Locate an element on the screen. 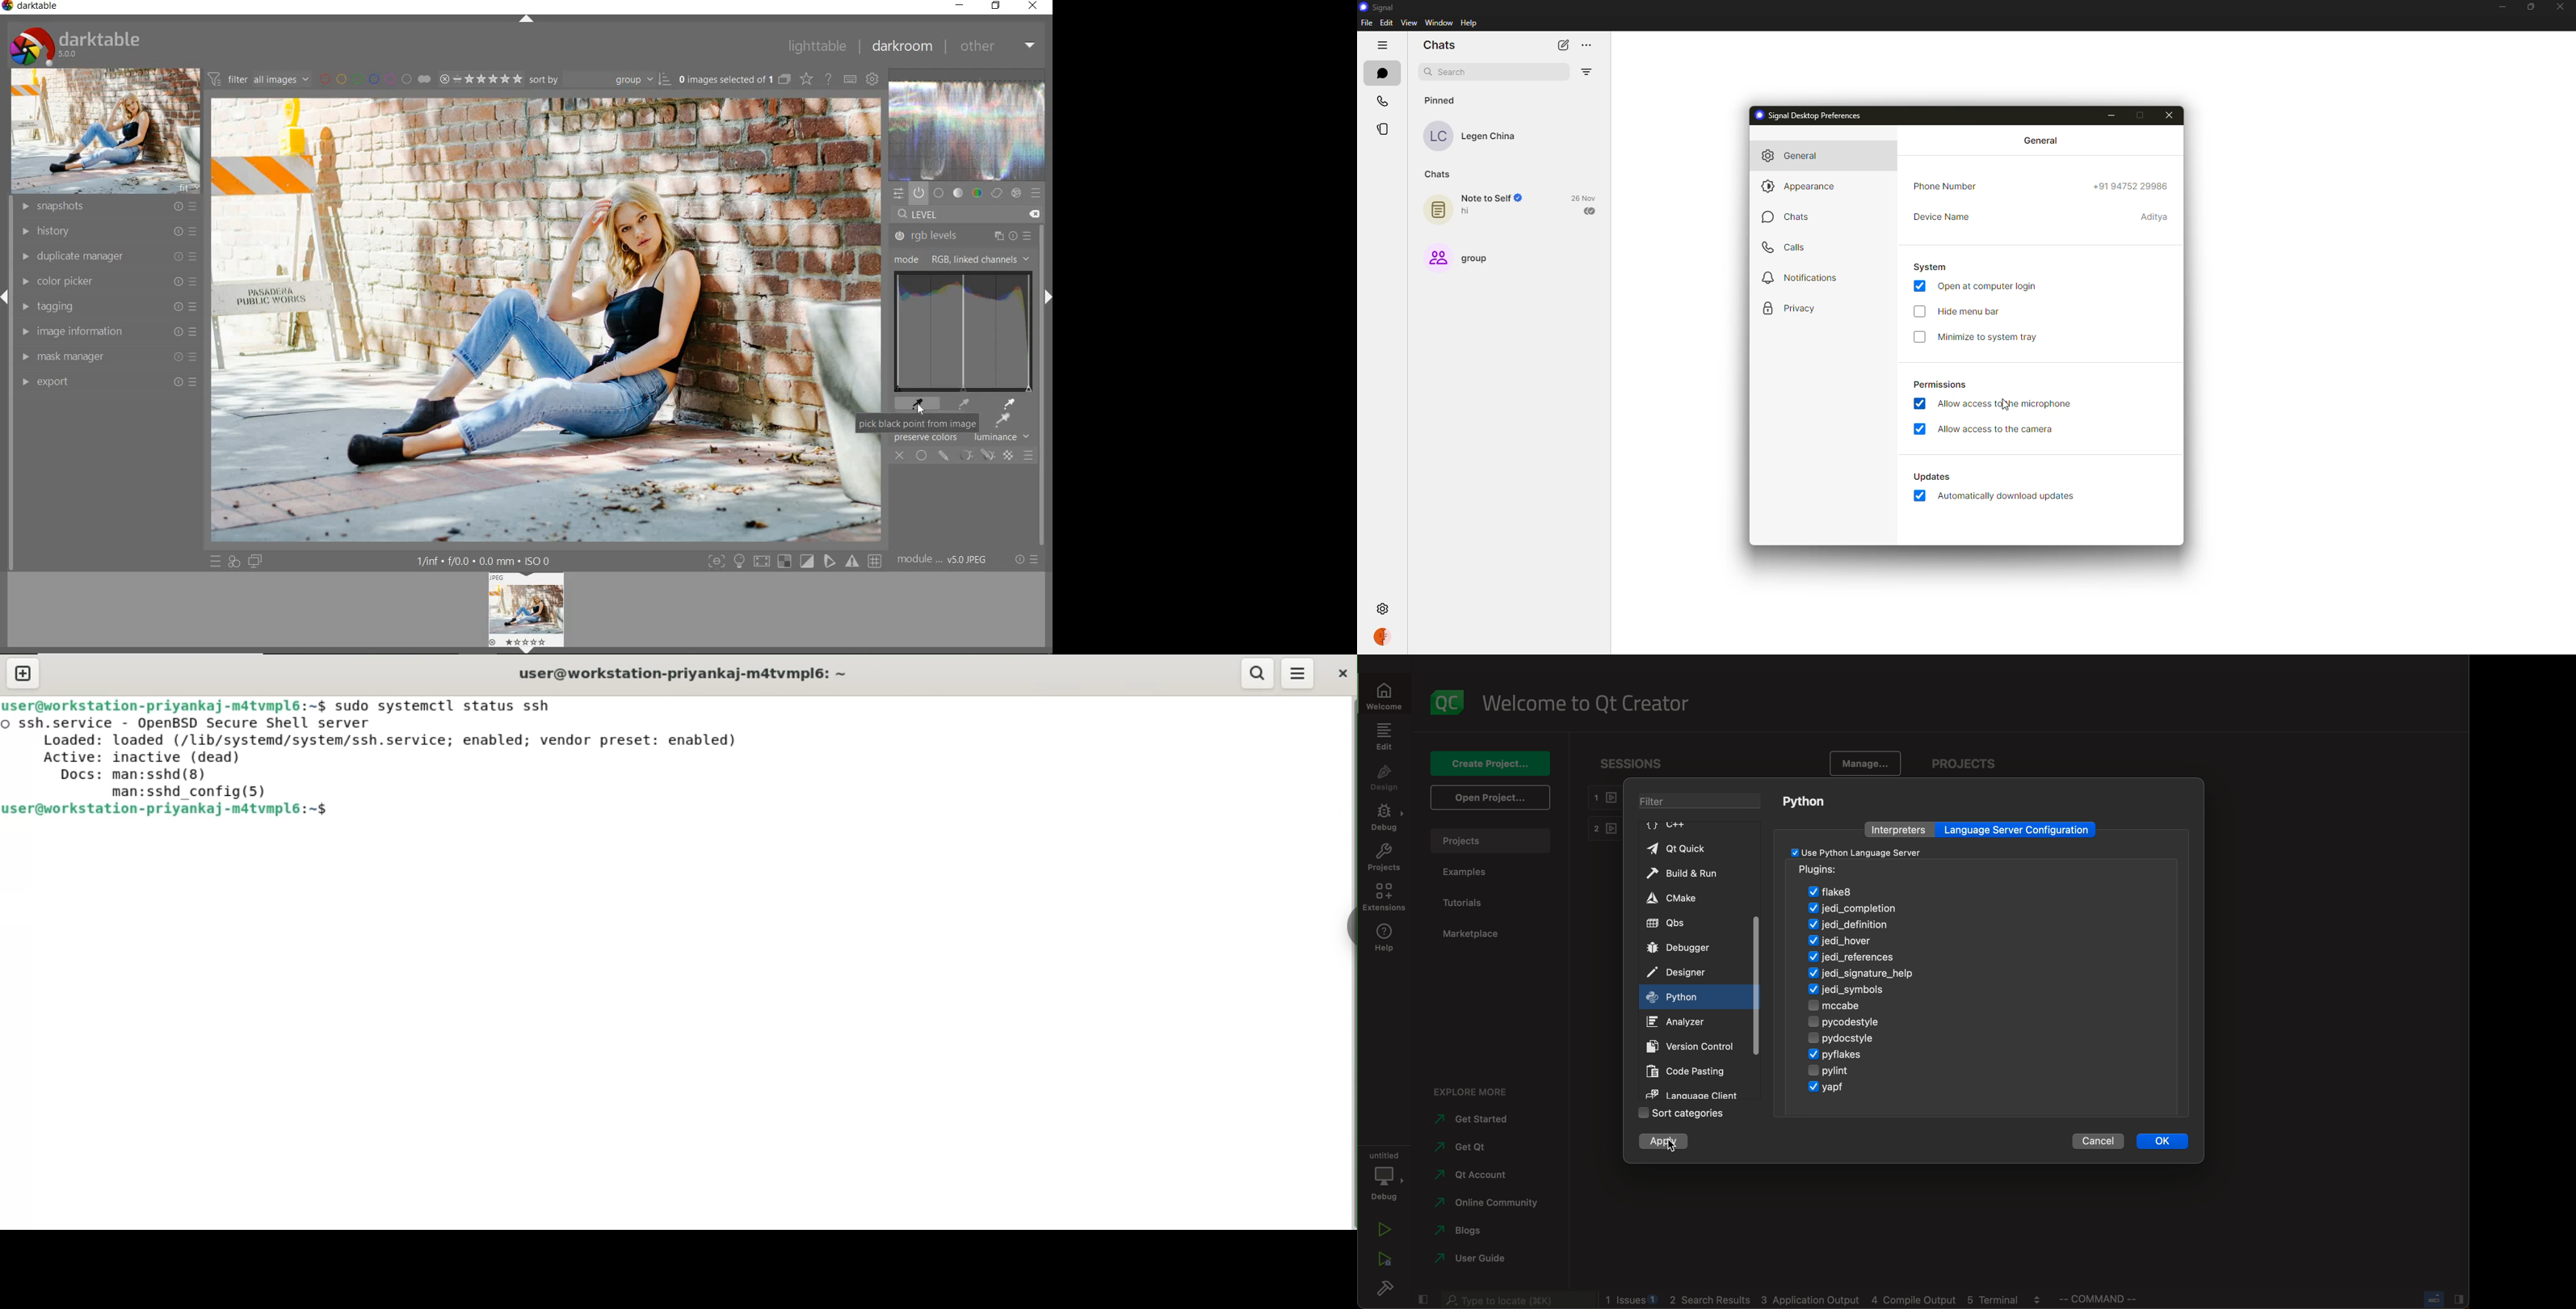 The height and width of the screenshot is (1316, 2576). filter is located at coordinates (1702, 801).